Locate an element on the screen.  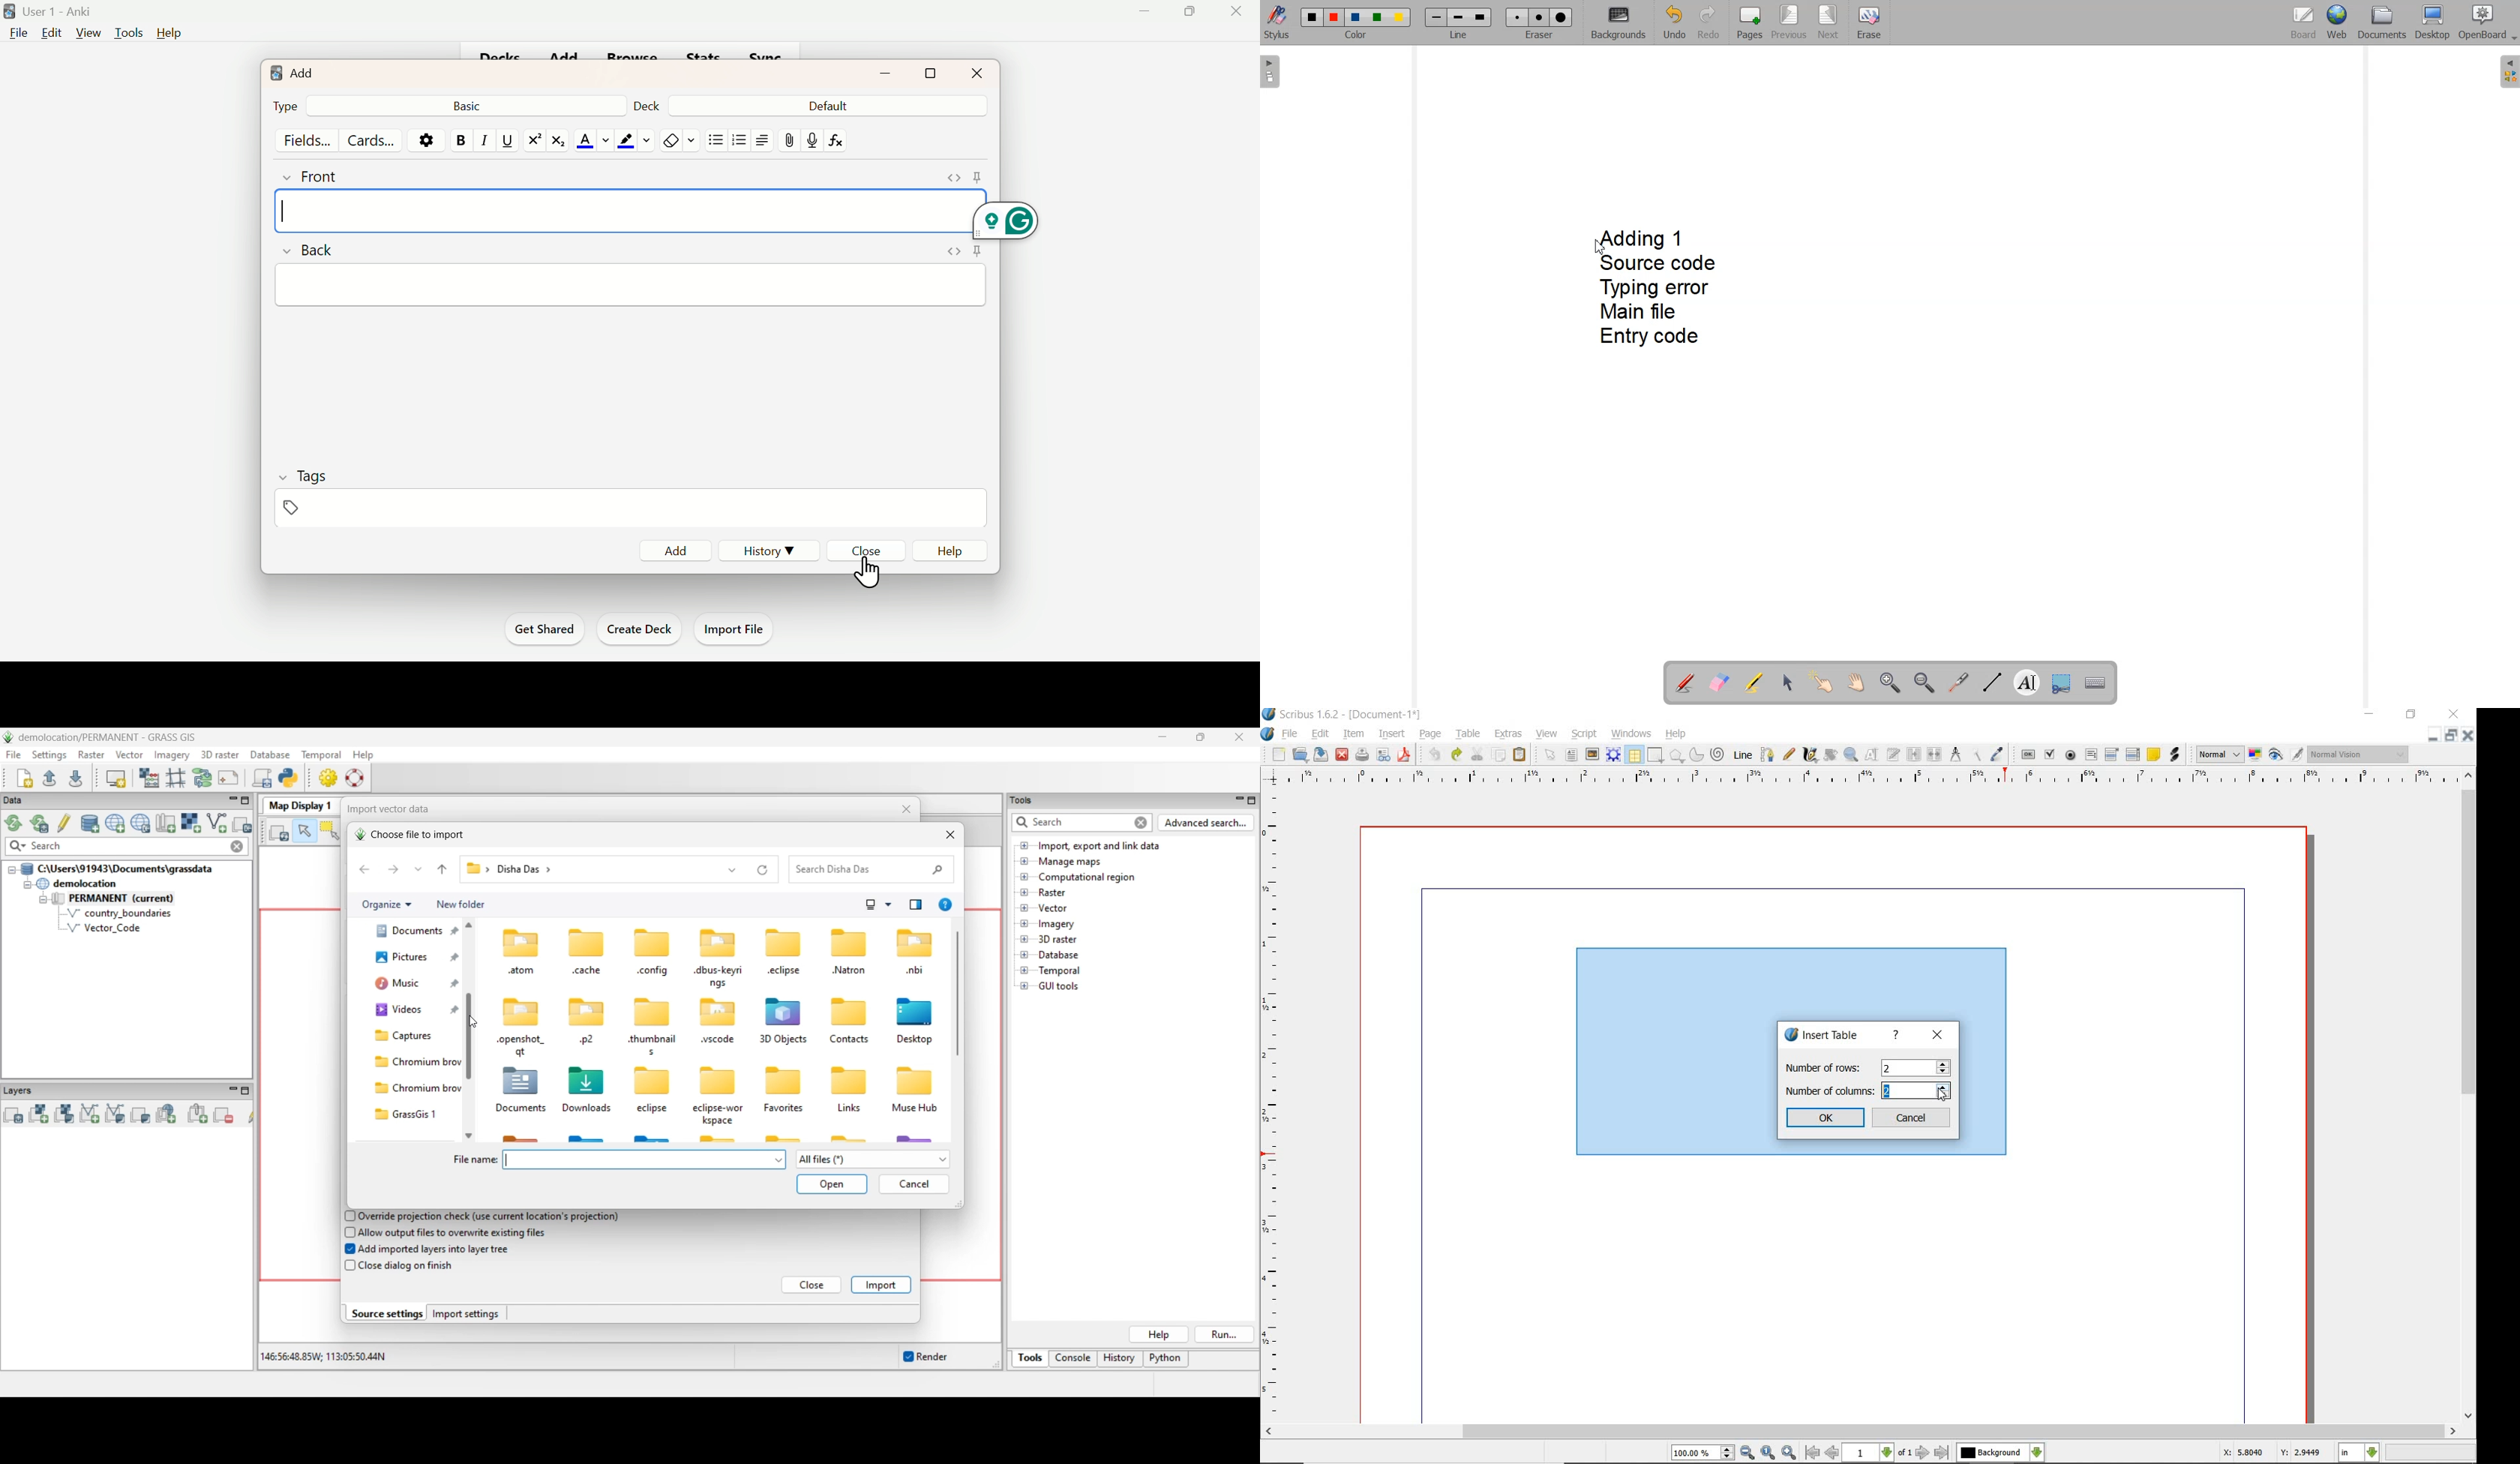
Subscript is located at coordinates (558, 140).